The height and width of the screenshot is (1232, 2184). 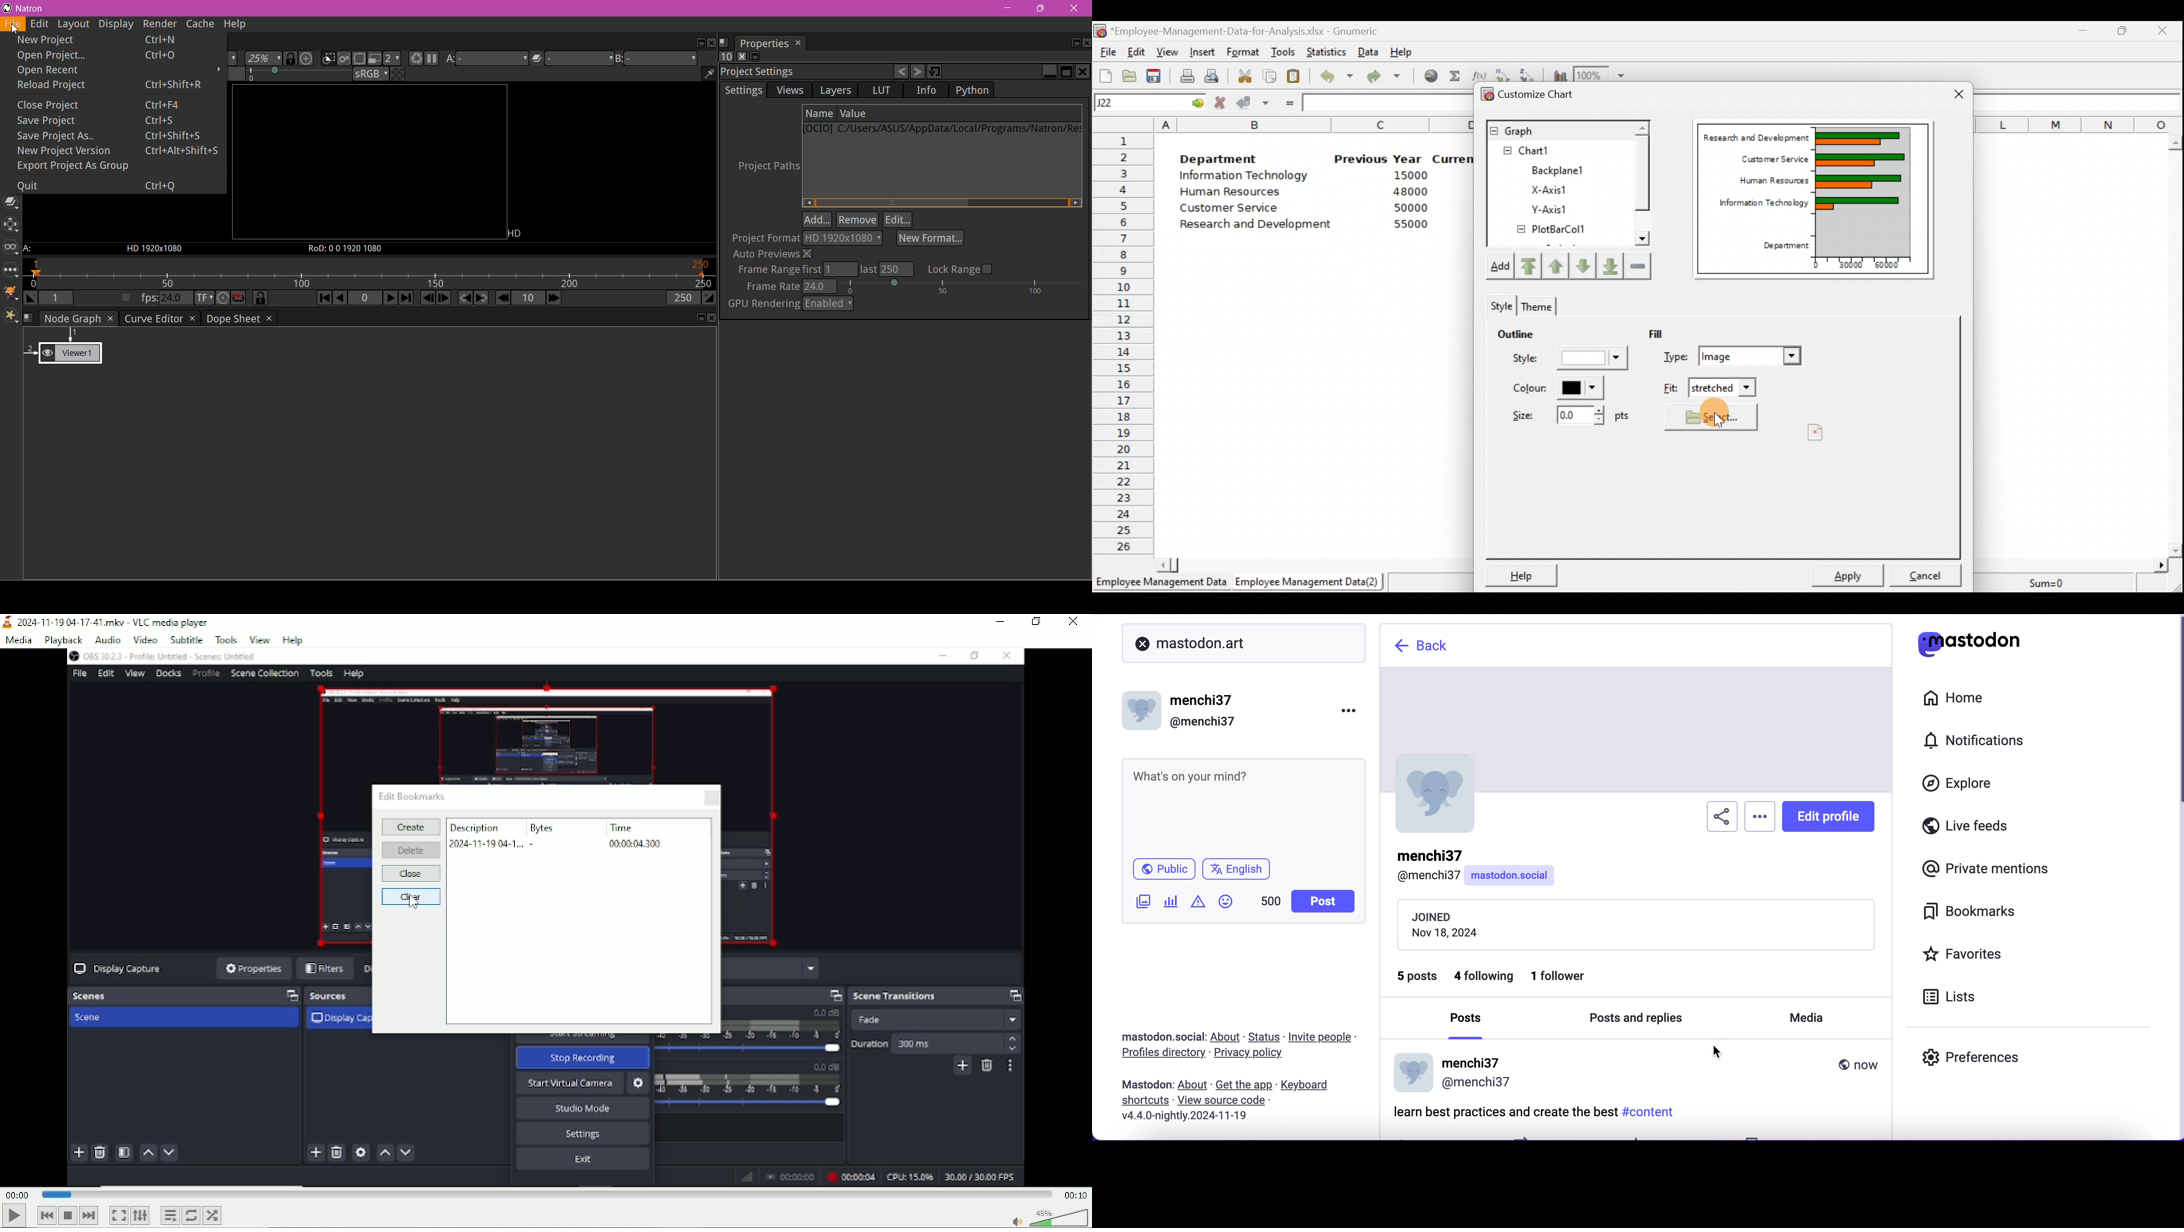 I want to click on Edit, so click(x=1137, y=51).